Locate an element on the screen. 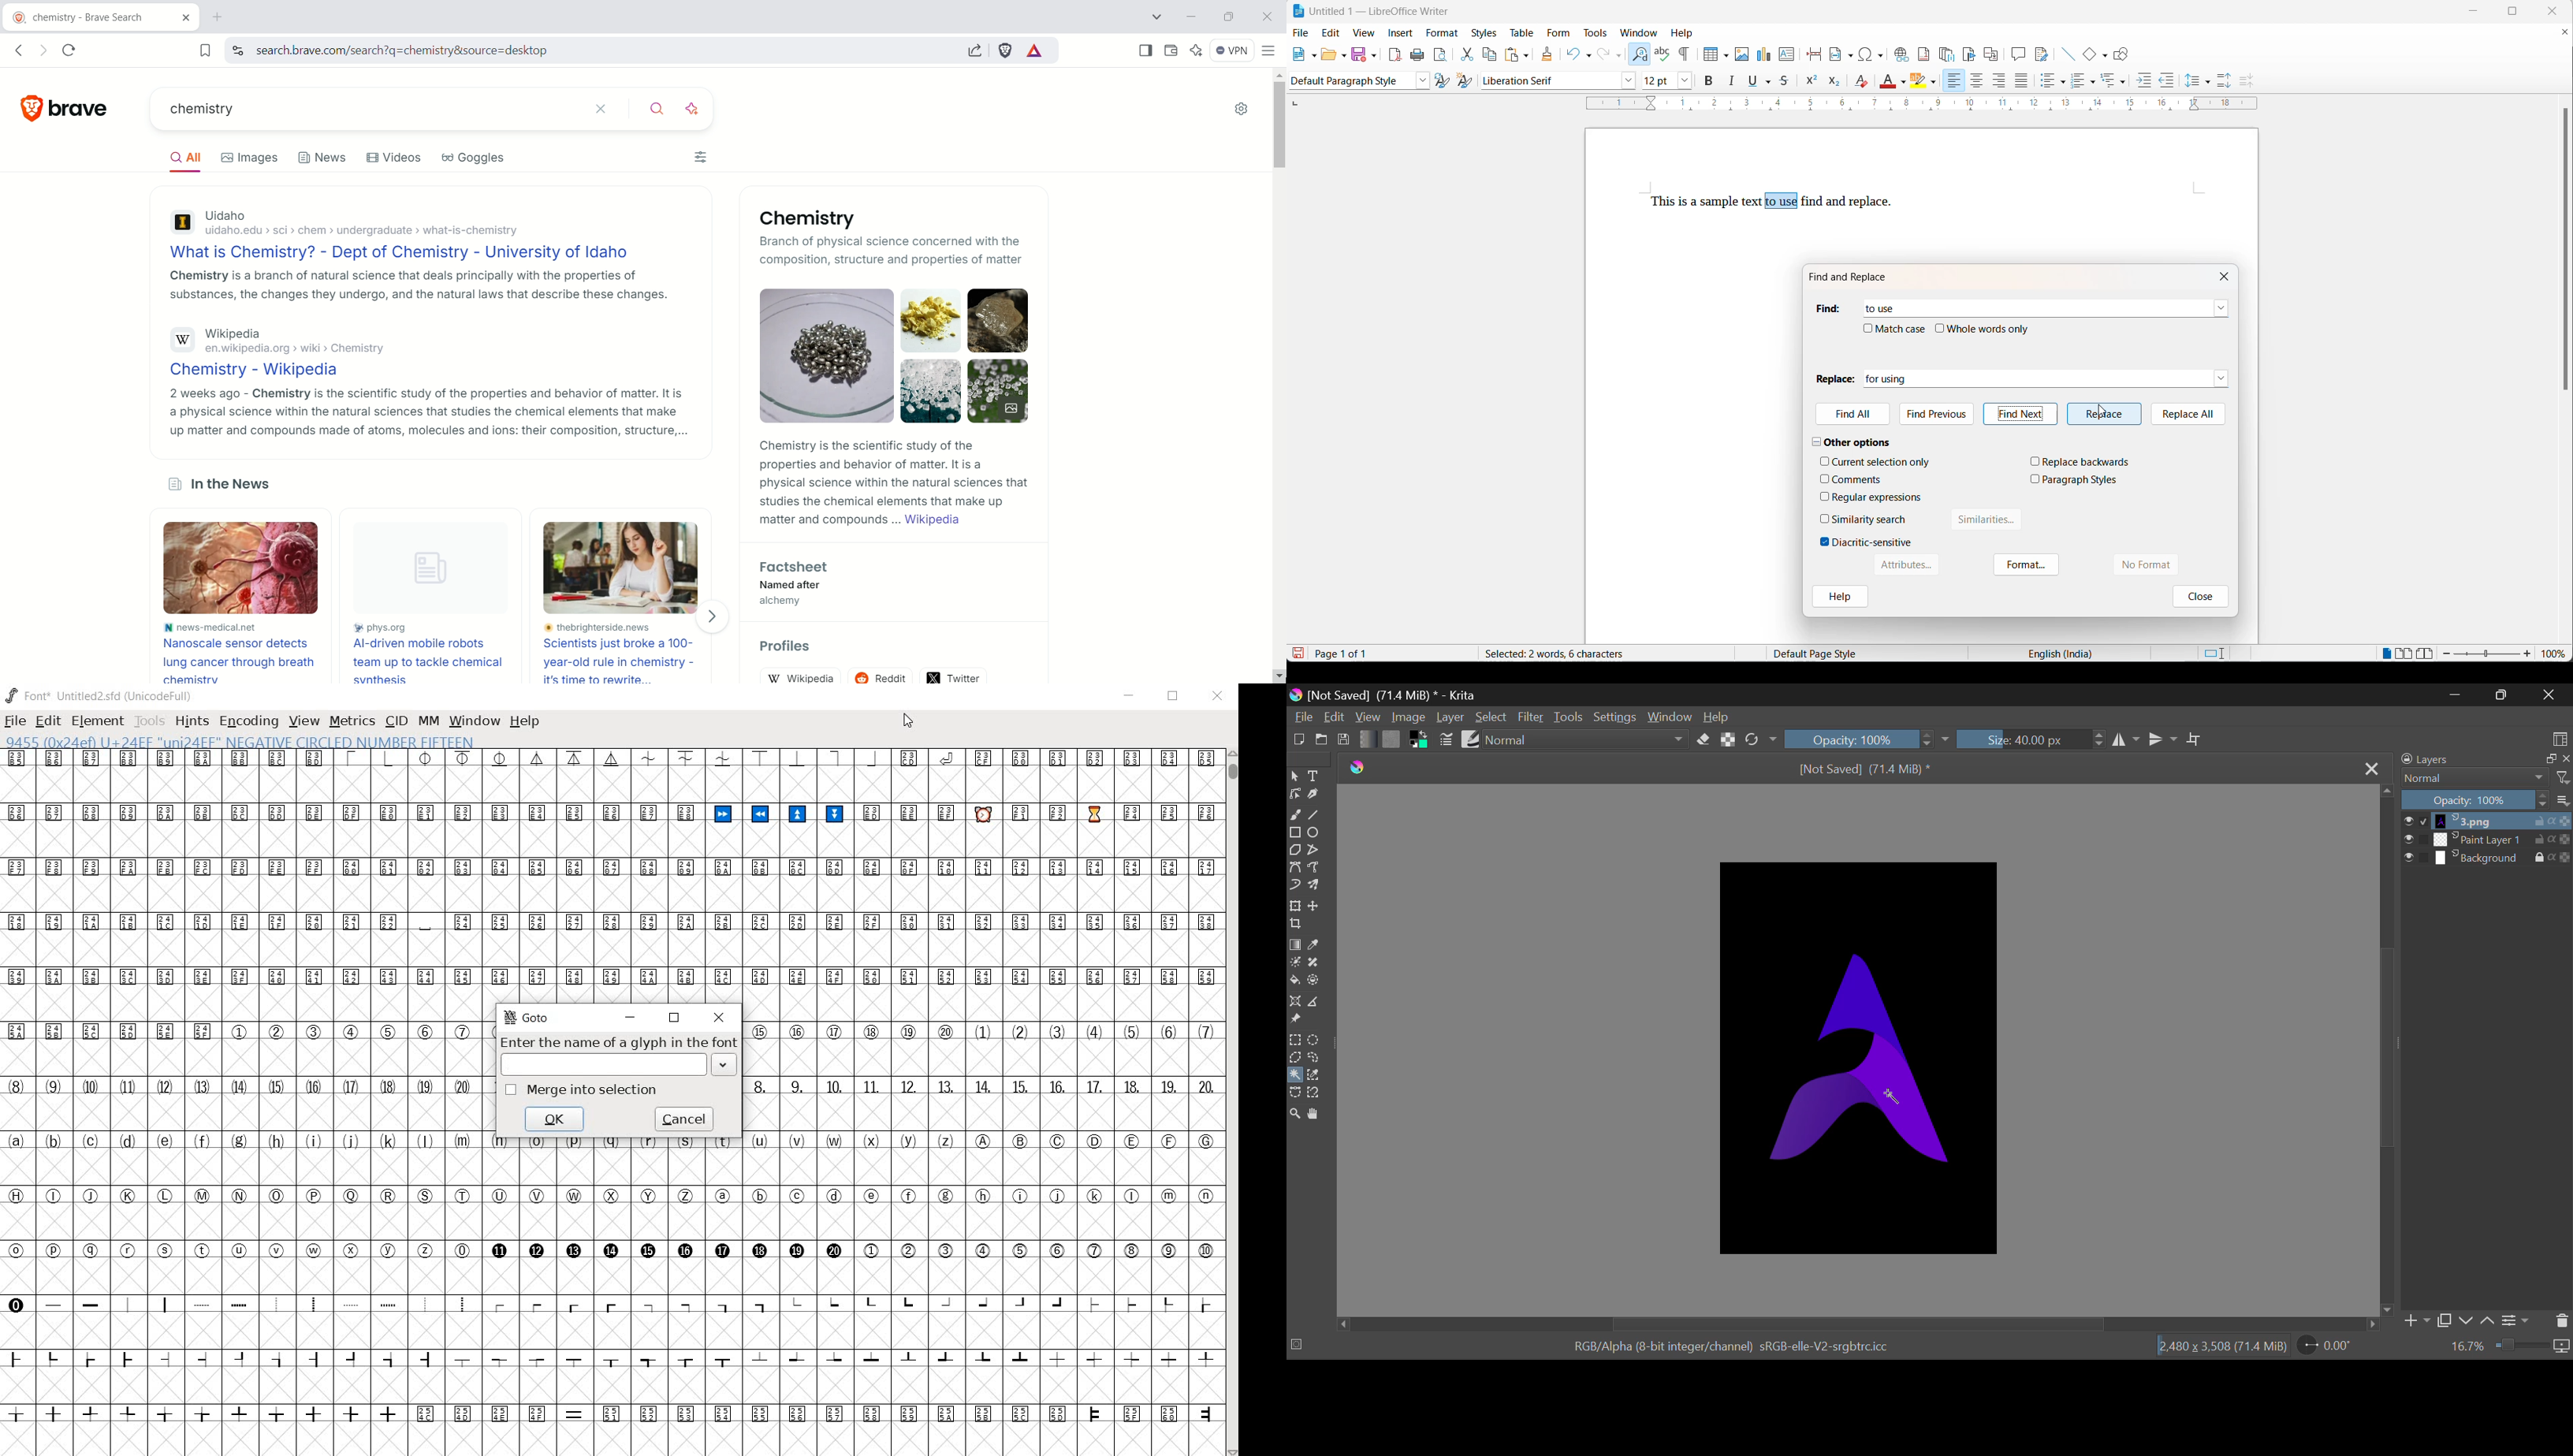  find and replace is located at coordinates (1640, 52).